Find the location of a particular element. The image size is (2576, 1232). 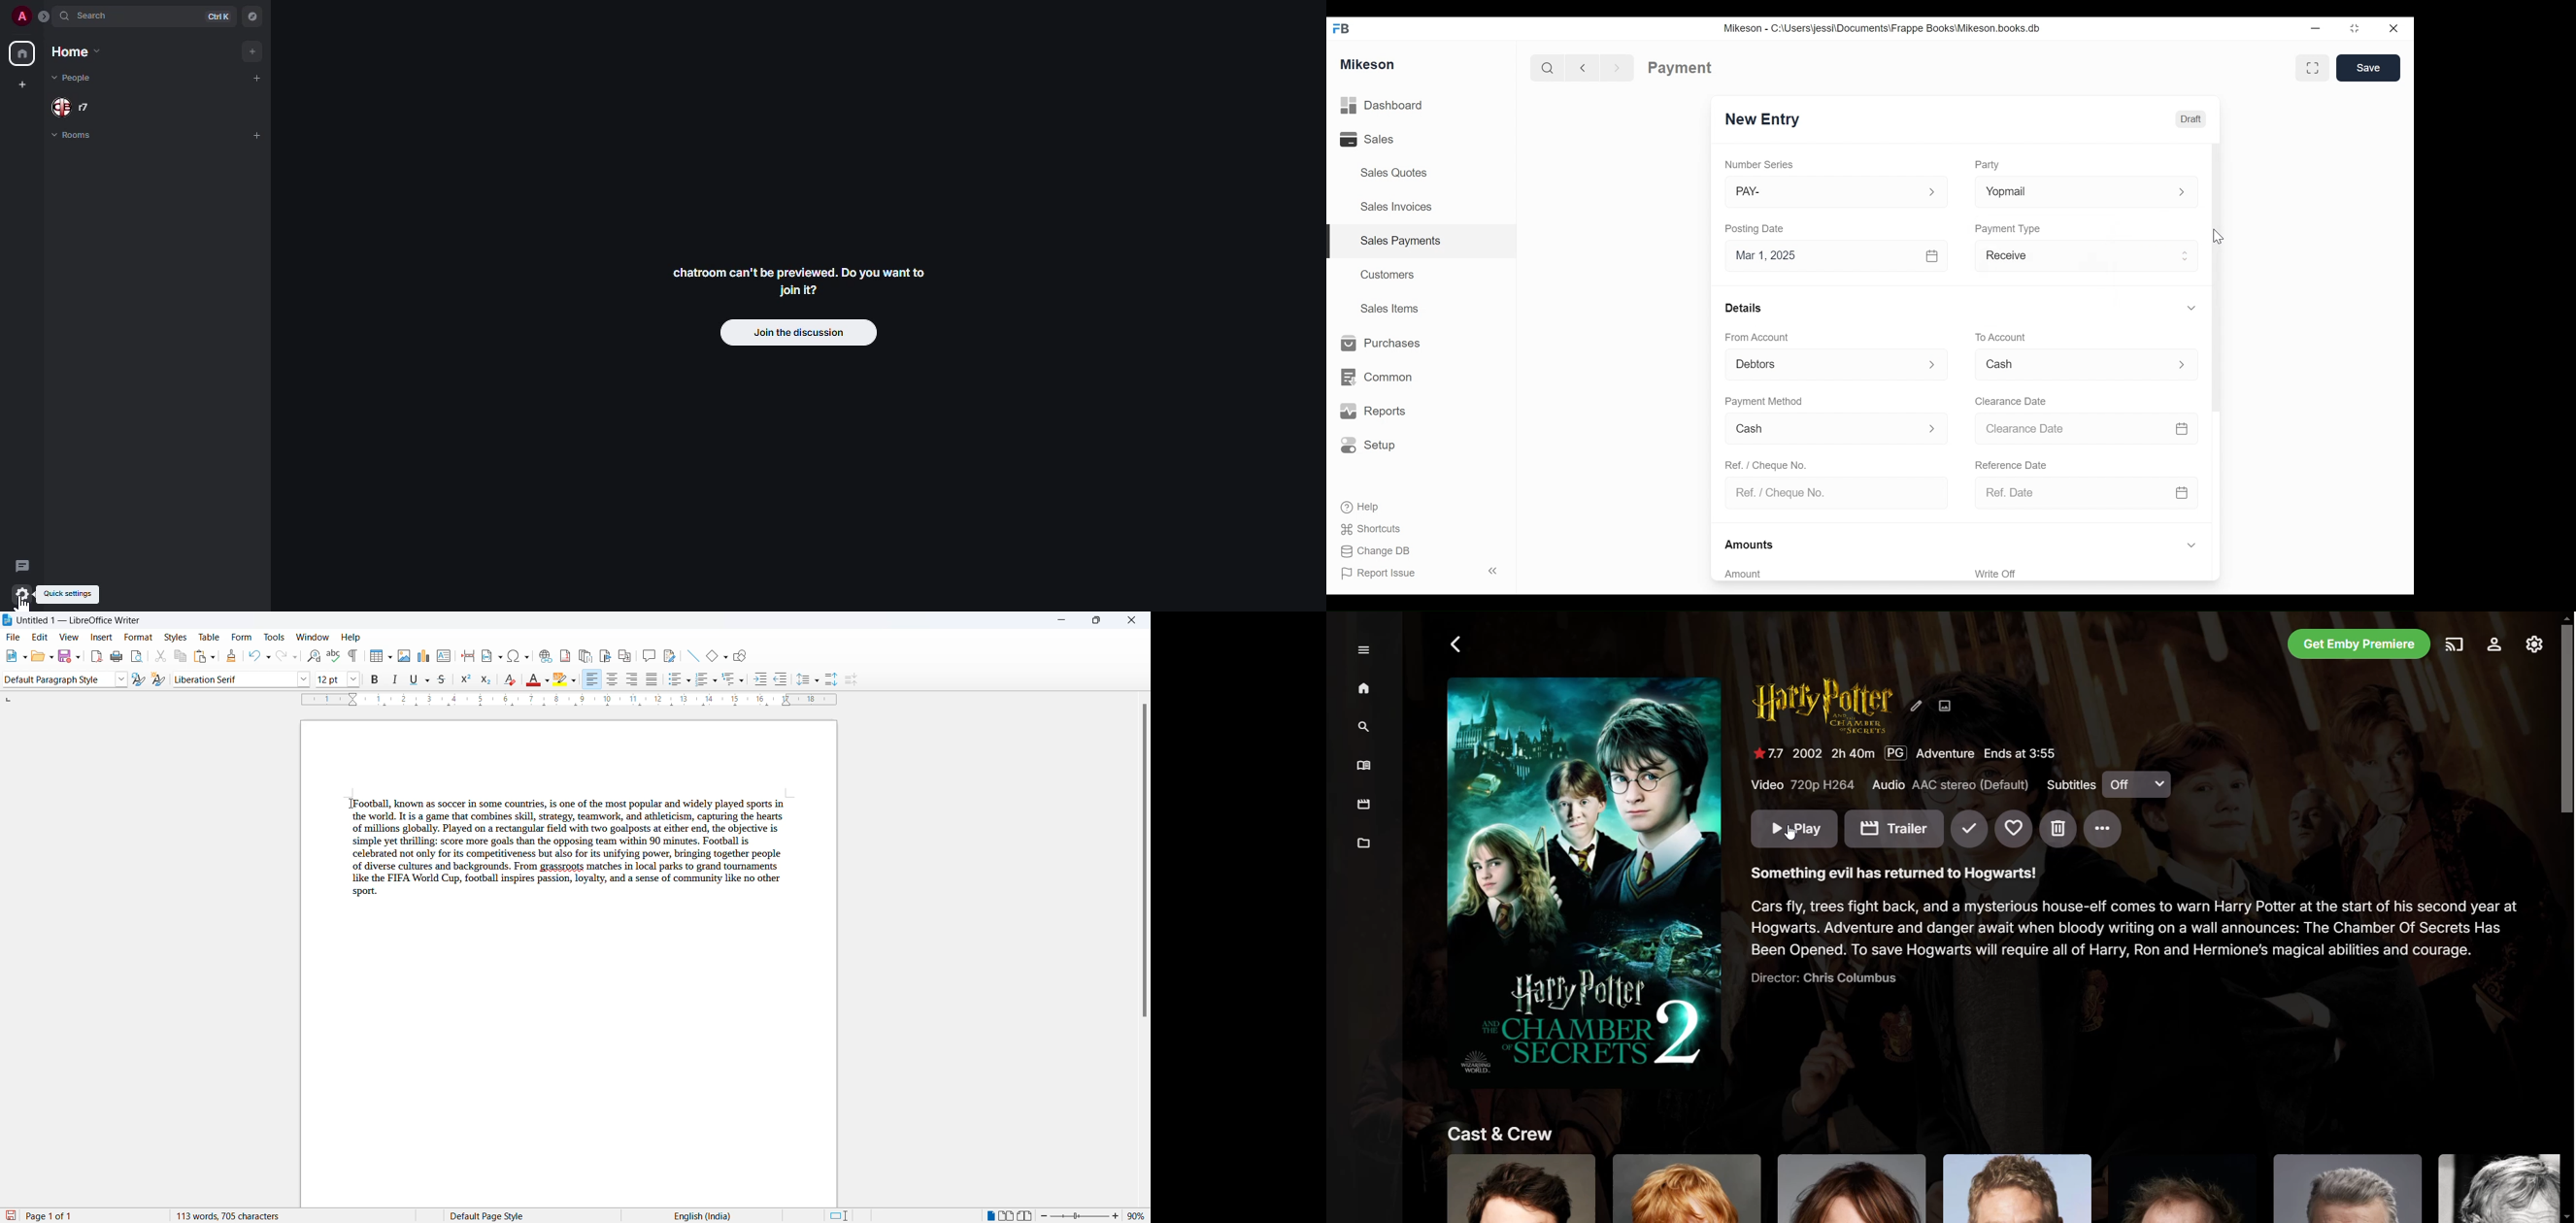

Ref. / Cheque No. is located at coordinates (1840, 493).